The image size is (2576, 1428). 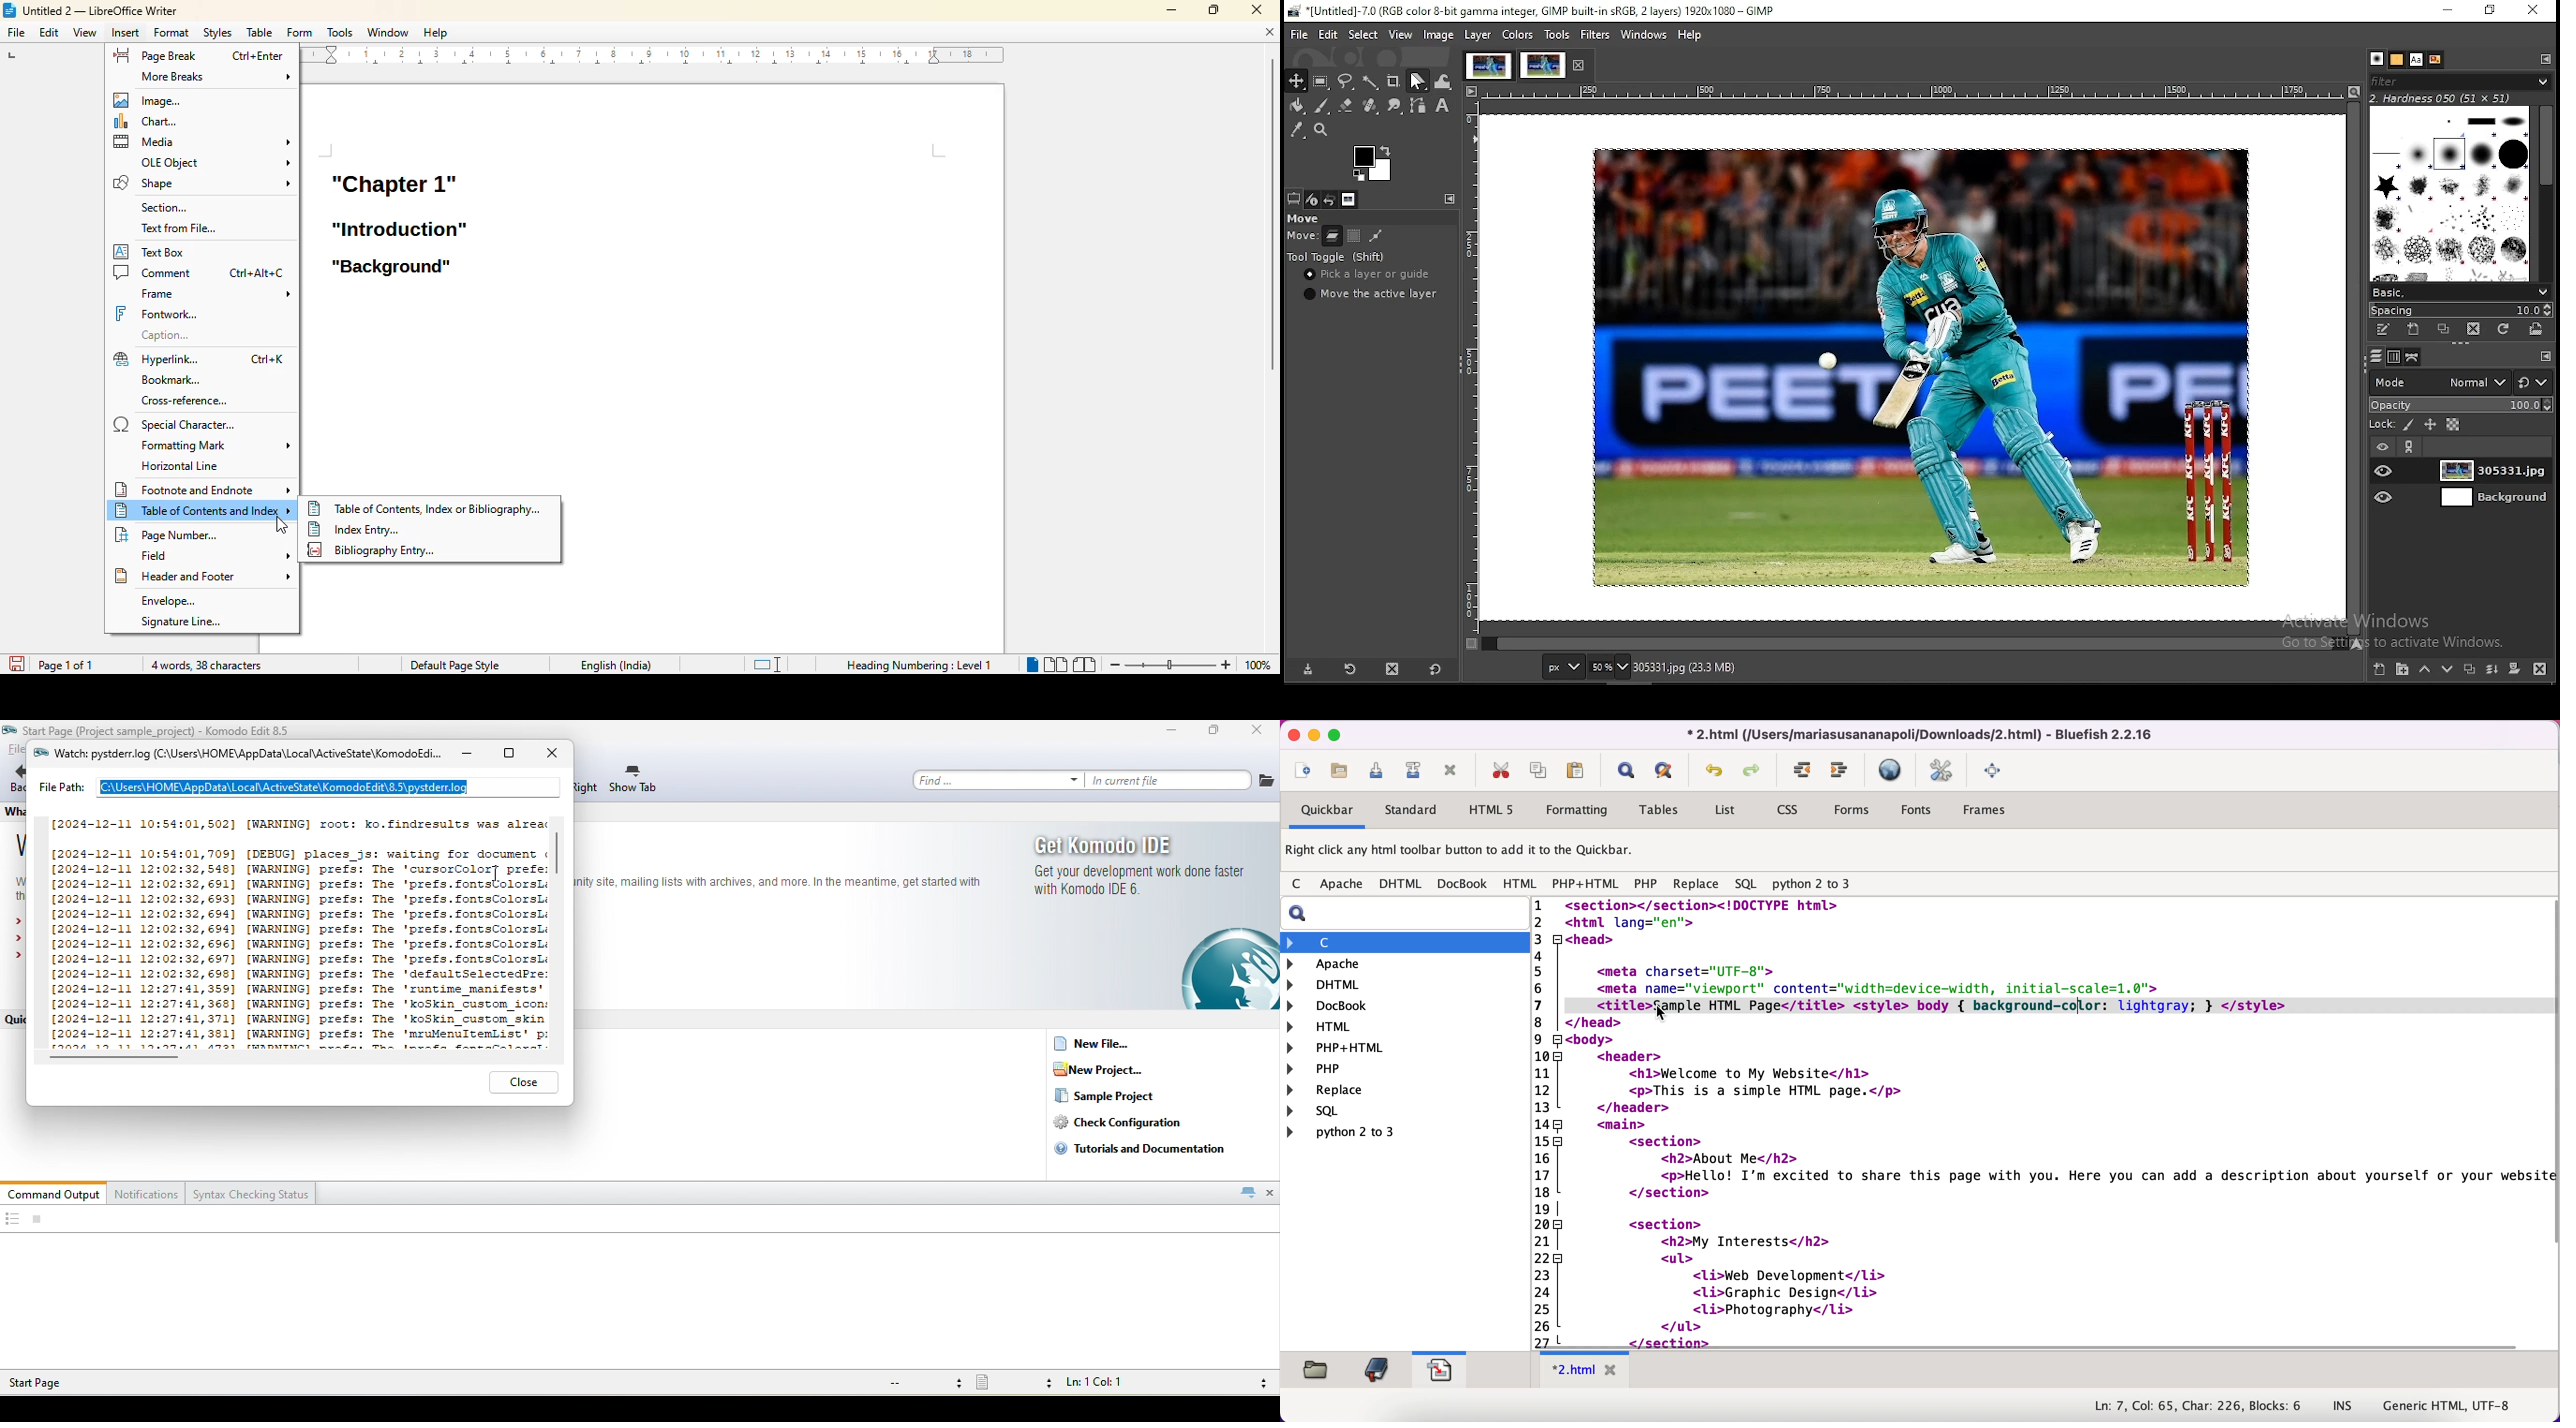 What do you see at coordinates (1301, 34) in the screenshot?
I see `file` at bounding box center [1301, 34].